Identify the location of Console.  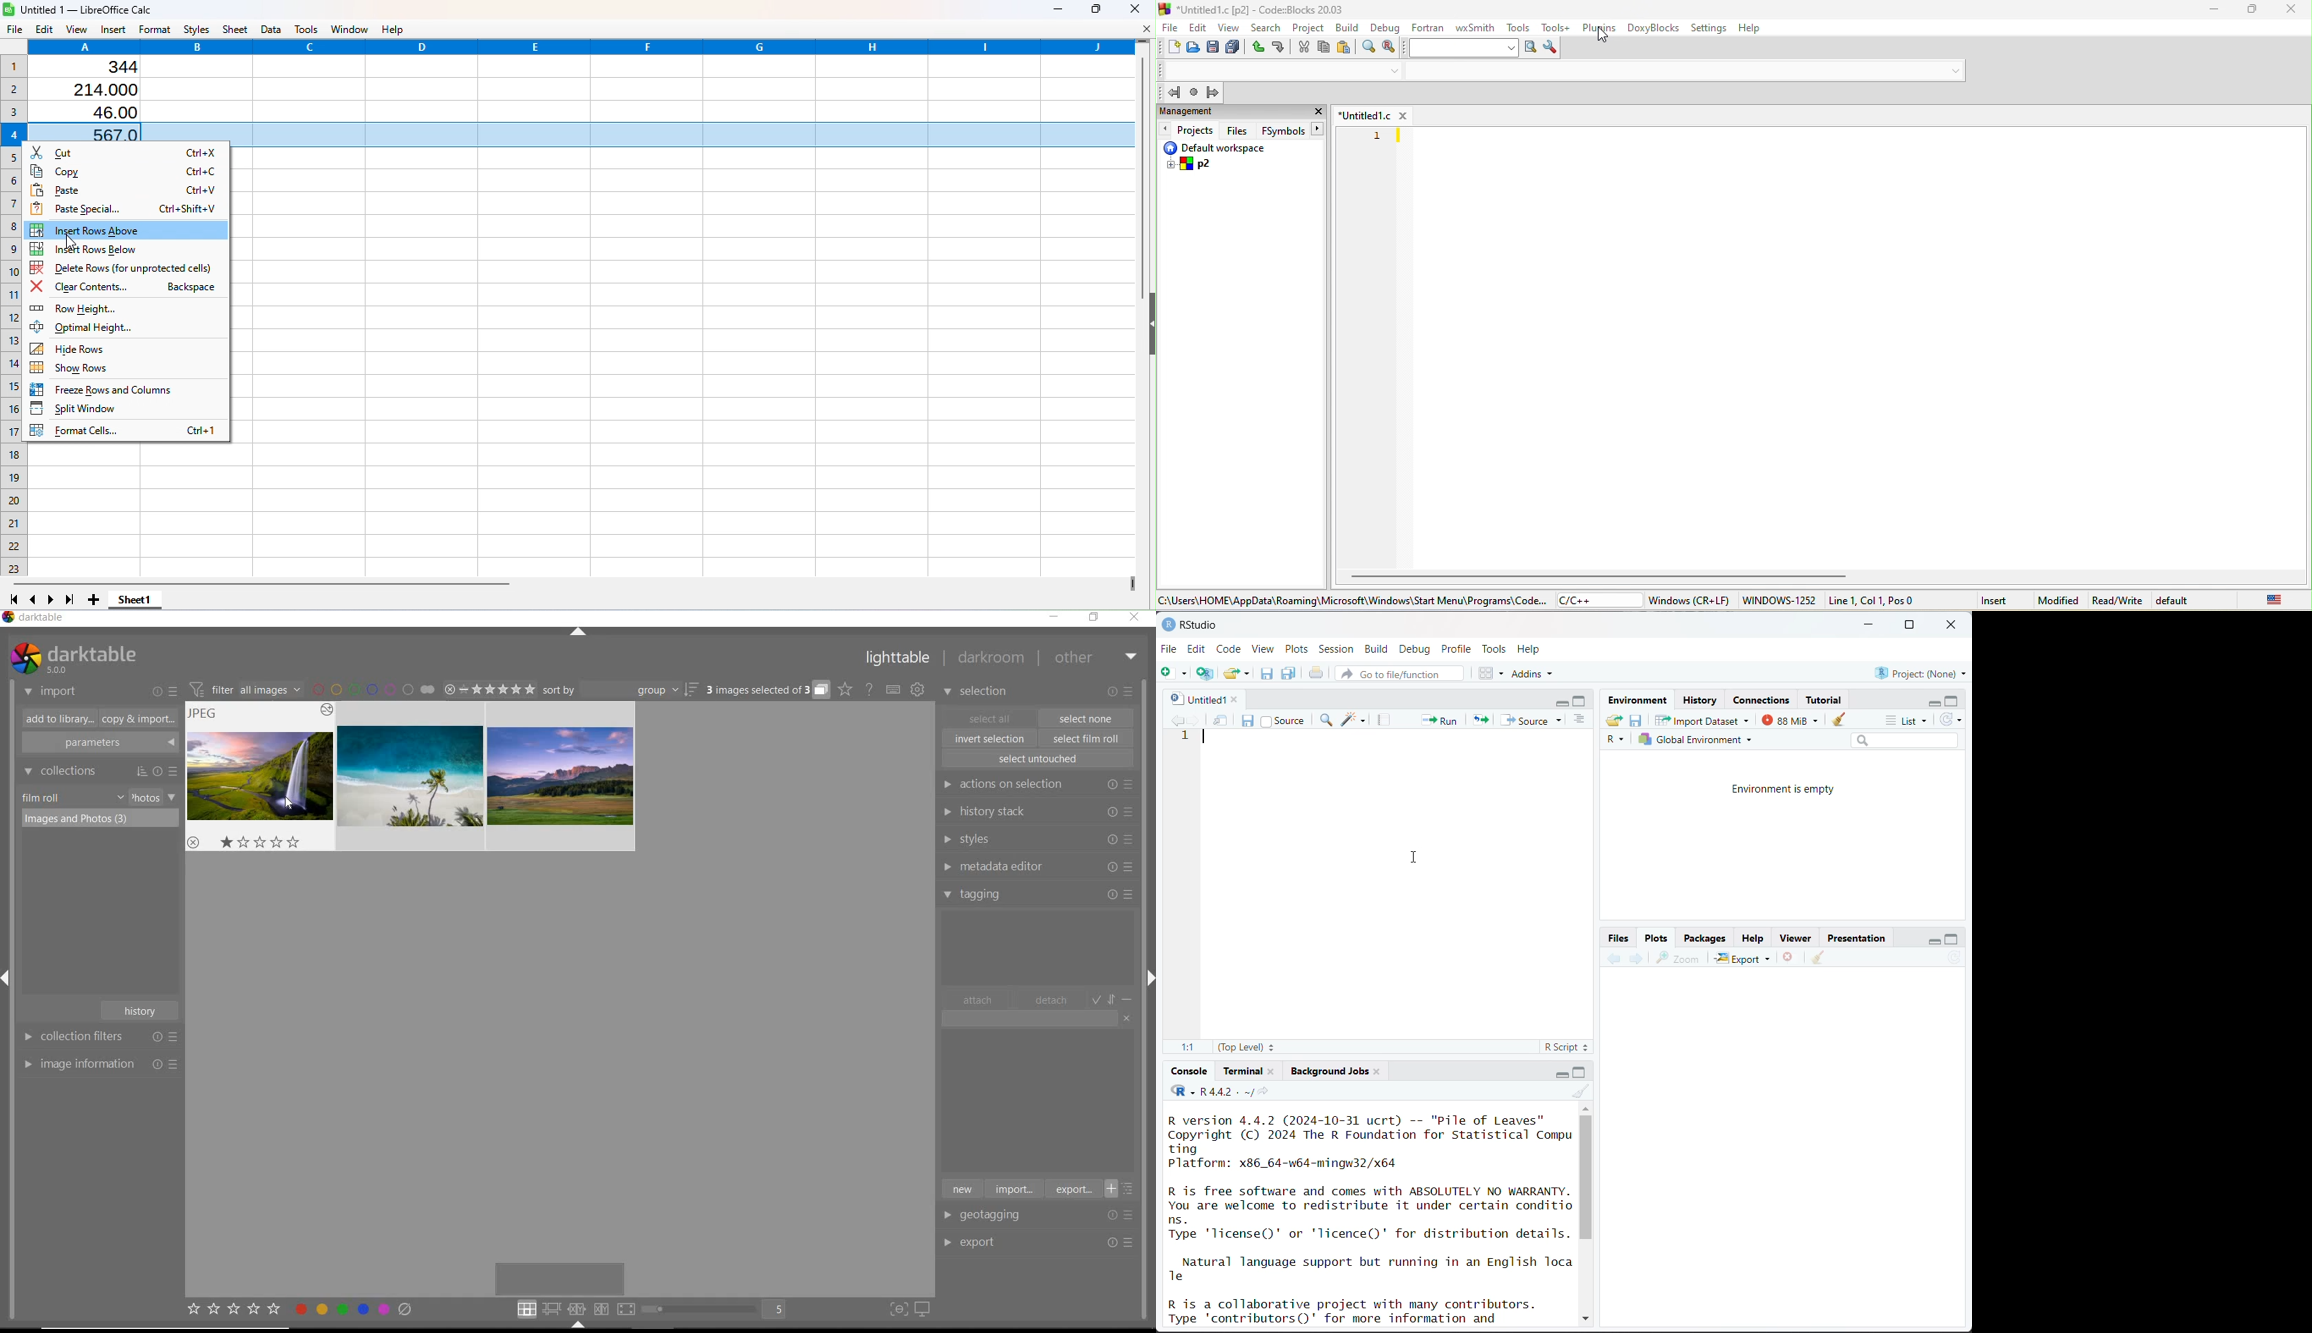
(1190, 1071).